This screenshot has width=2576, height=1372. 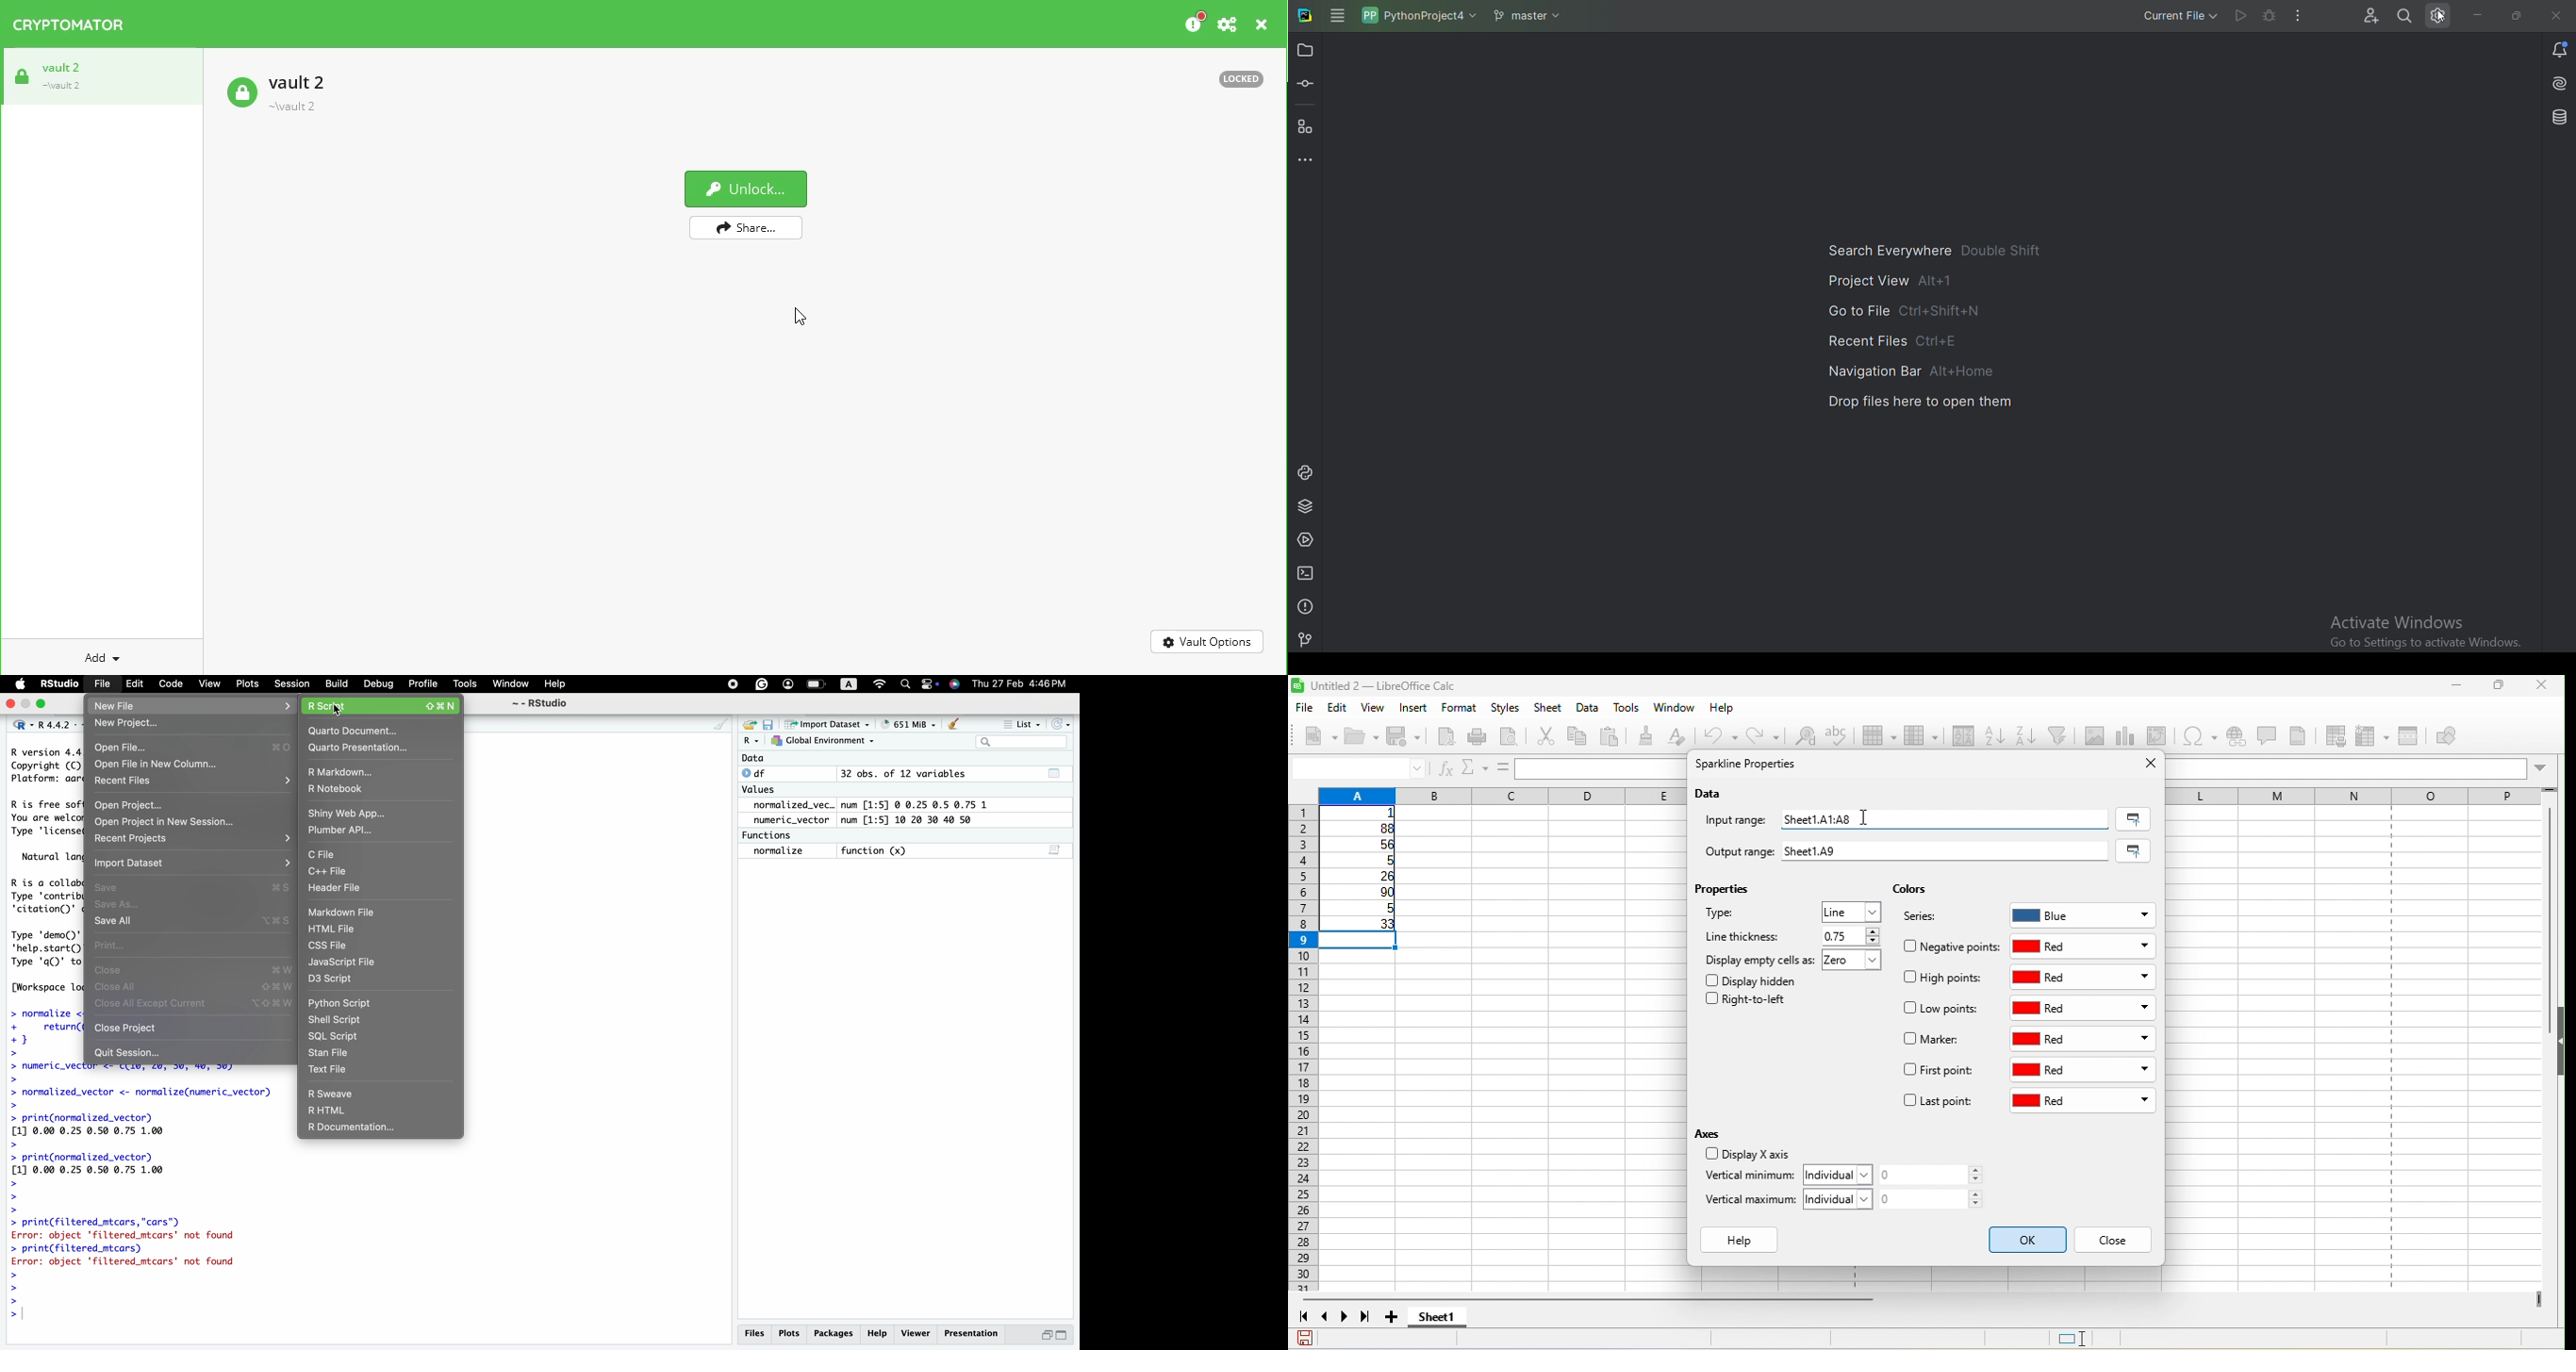 What do you see at coordinates (1745, 1156) in the screenshot?
I see `display x axis` at bounding box center [1745, 1156].